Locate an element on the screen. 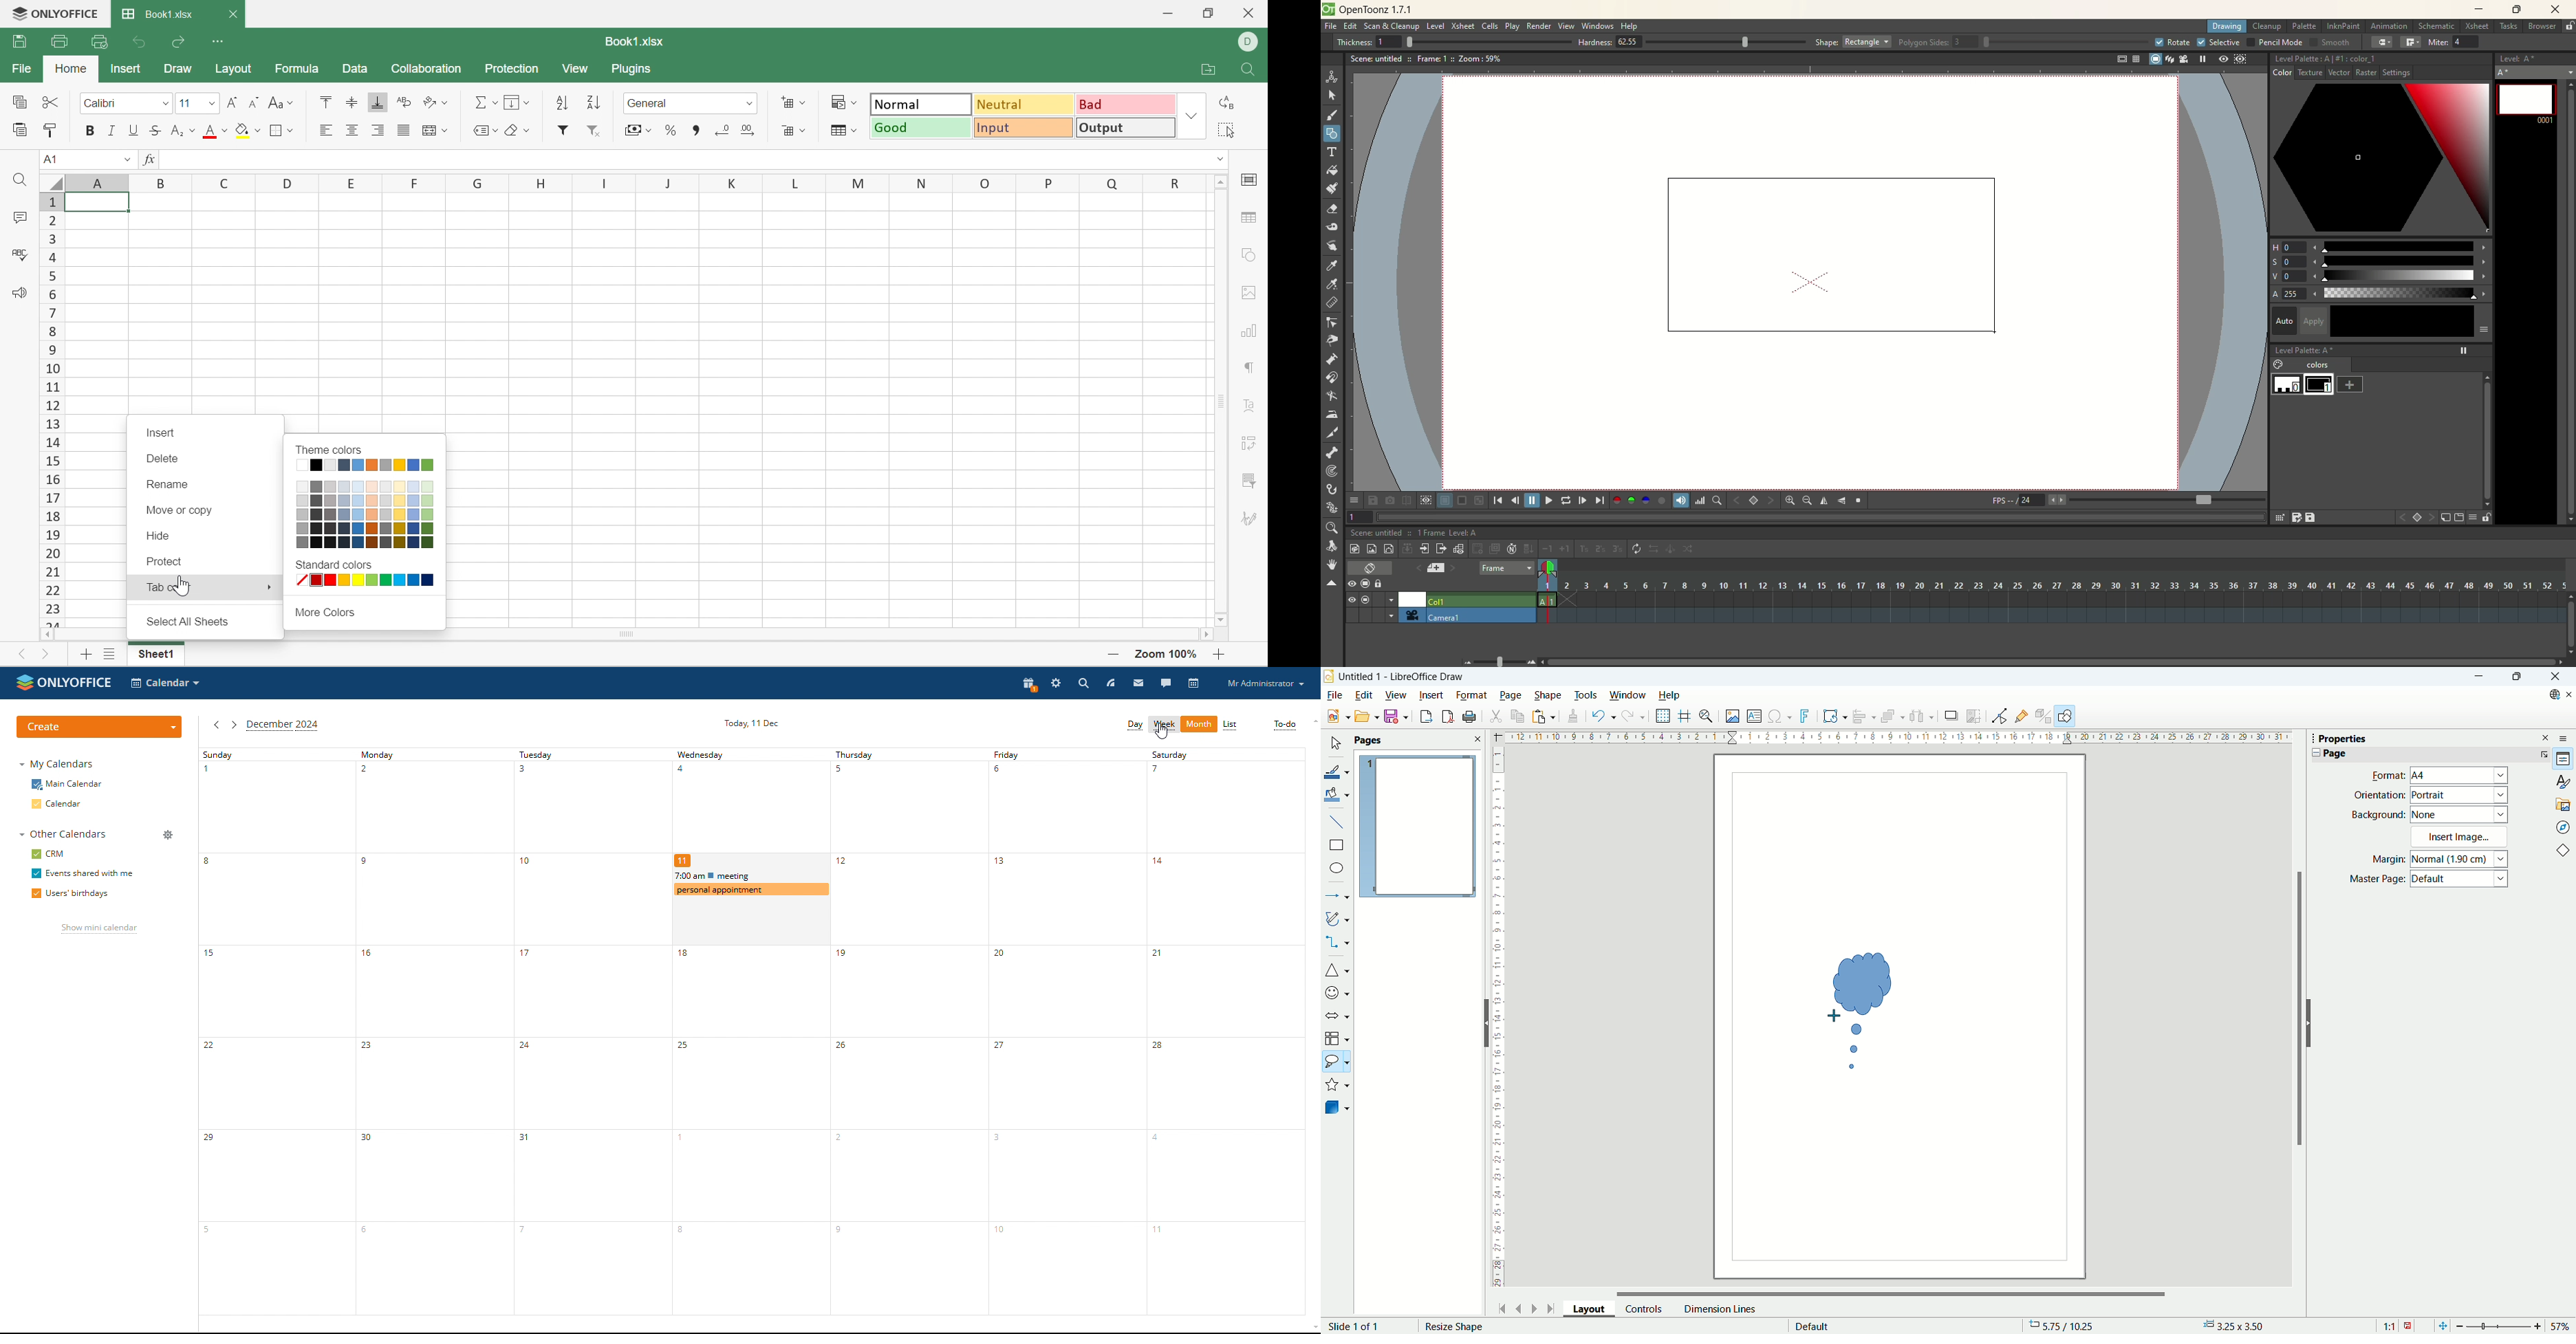 The height and width of the screenshot is (1344, 2576). set the playback frame rate is located at coordinates (2202, 500).